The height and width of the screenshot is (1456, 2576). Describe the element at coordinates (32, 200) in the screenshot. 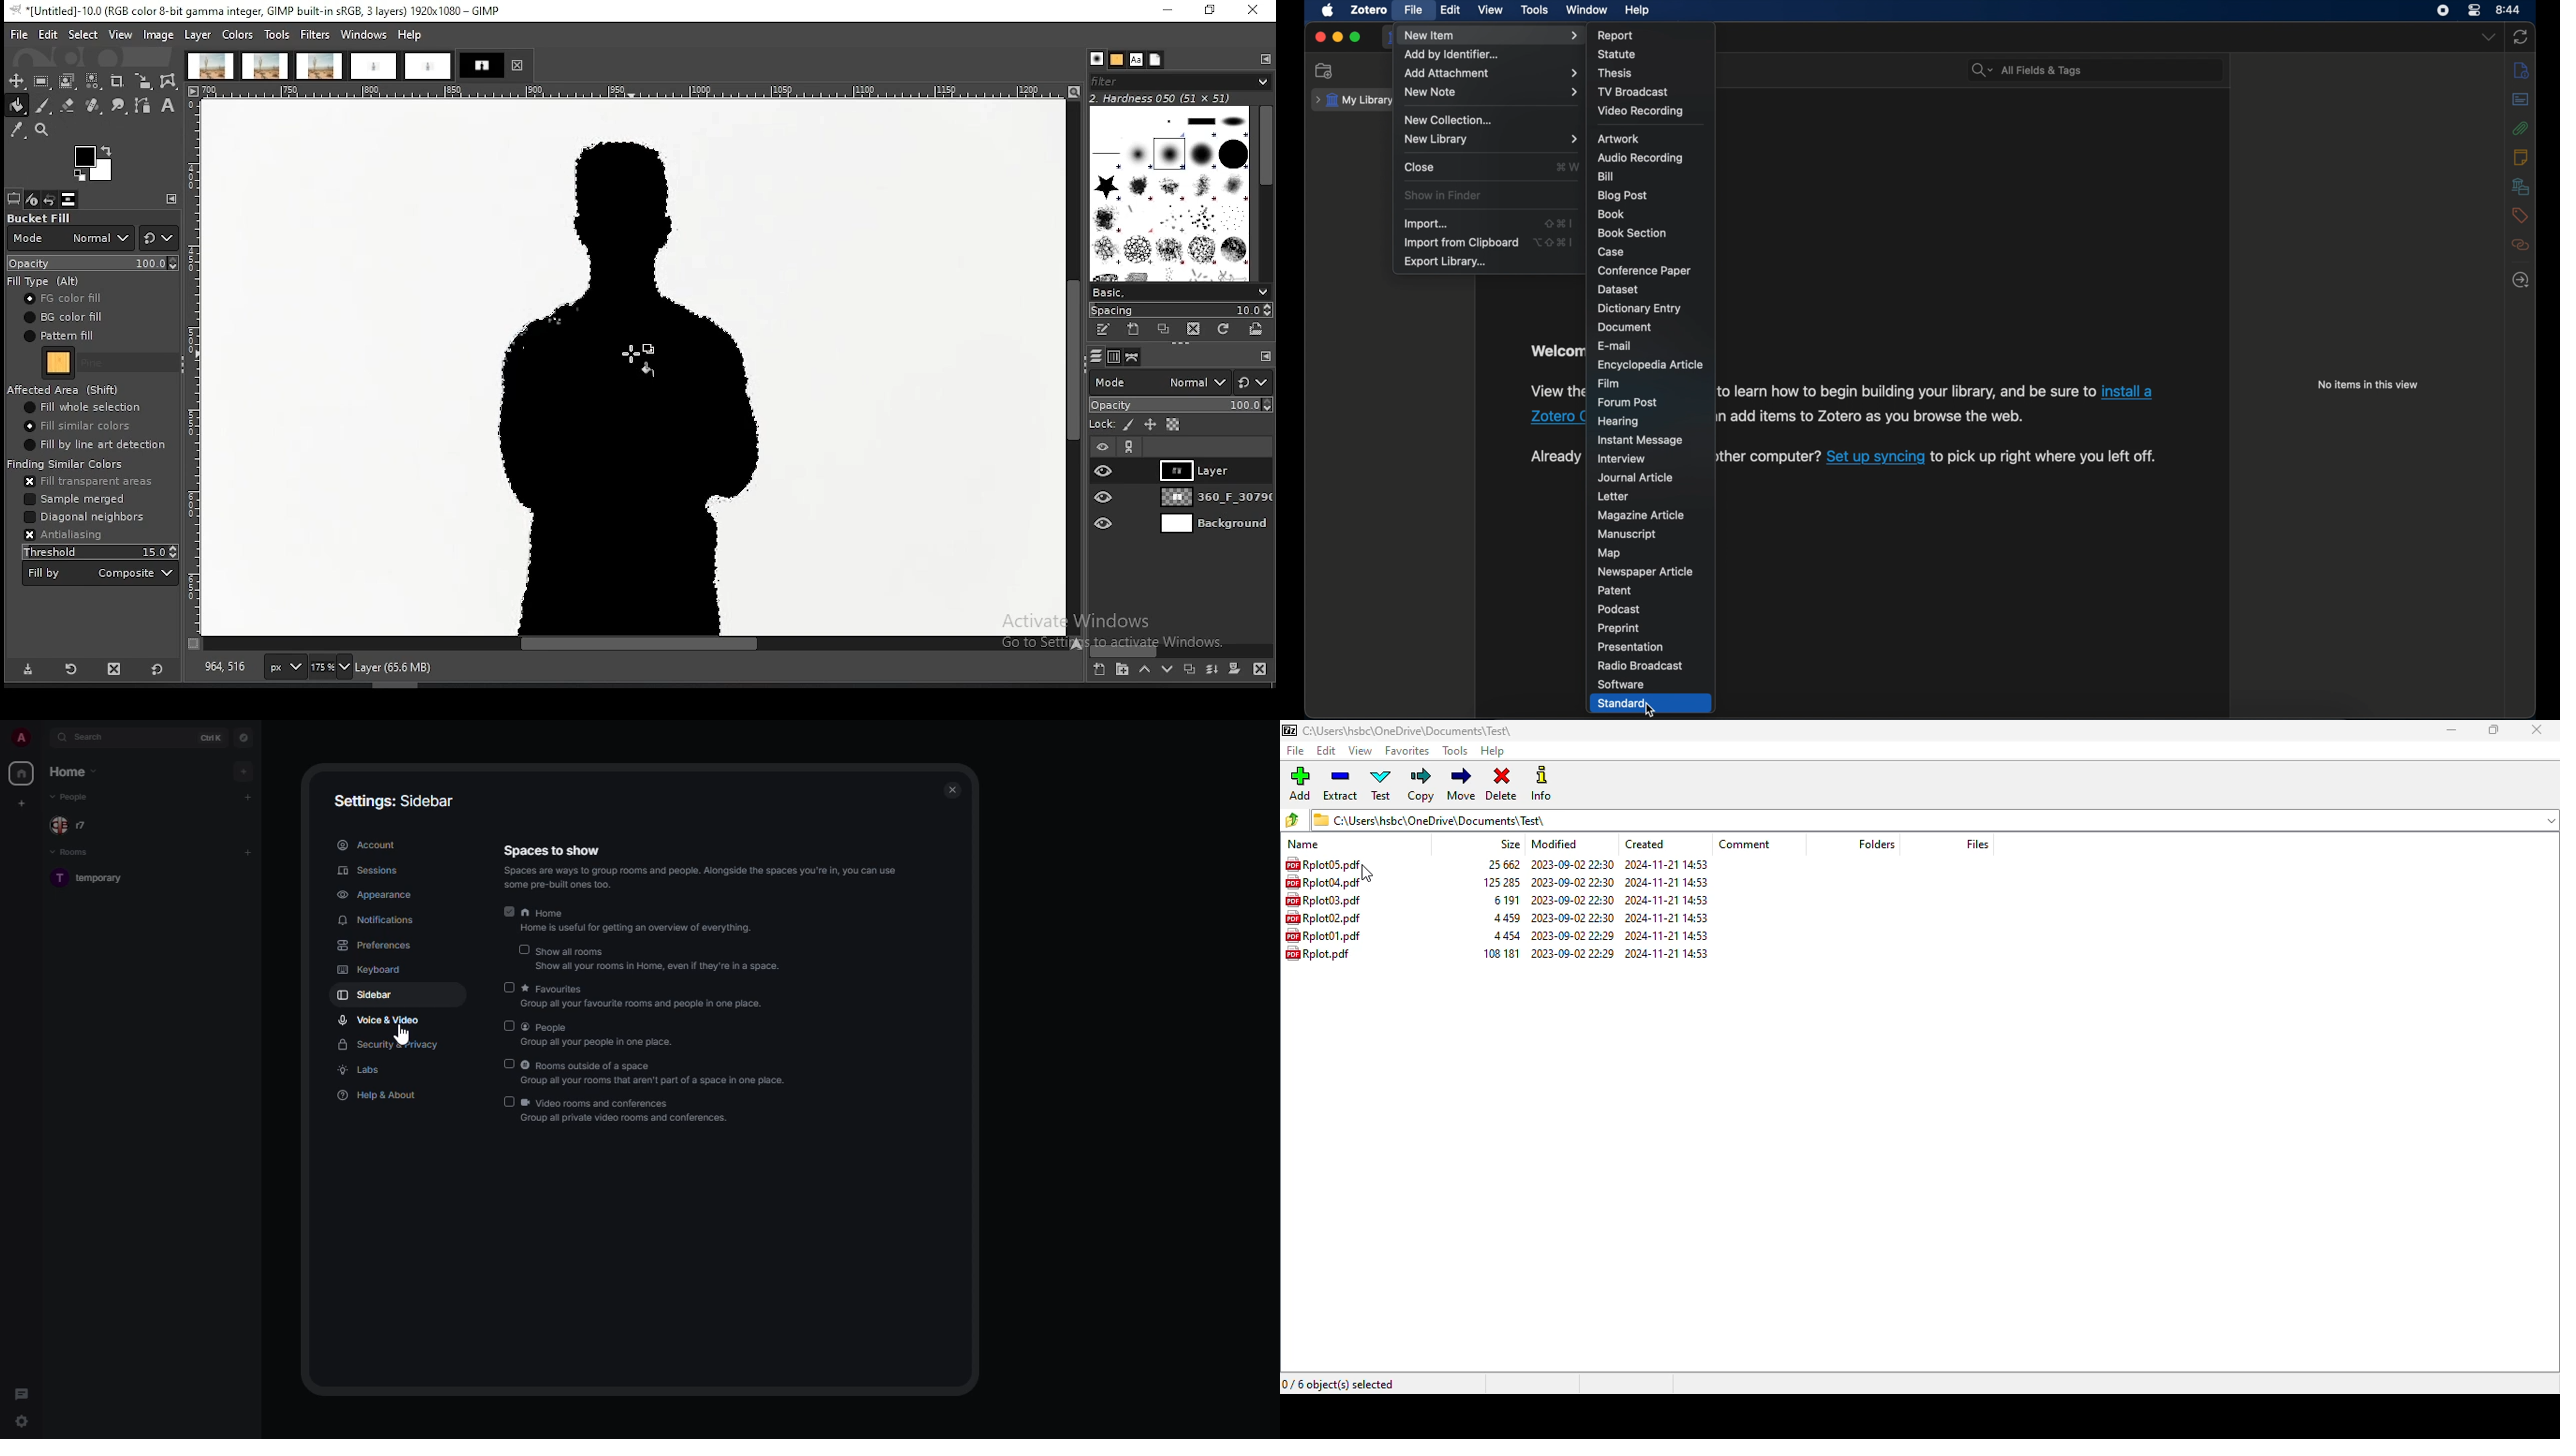

I see `device status` at that location.